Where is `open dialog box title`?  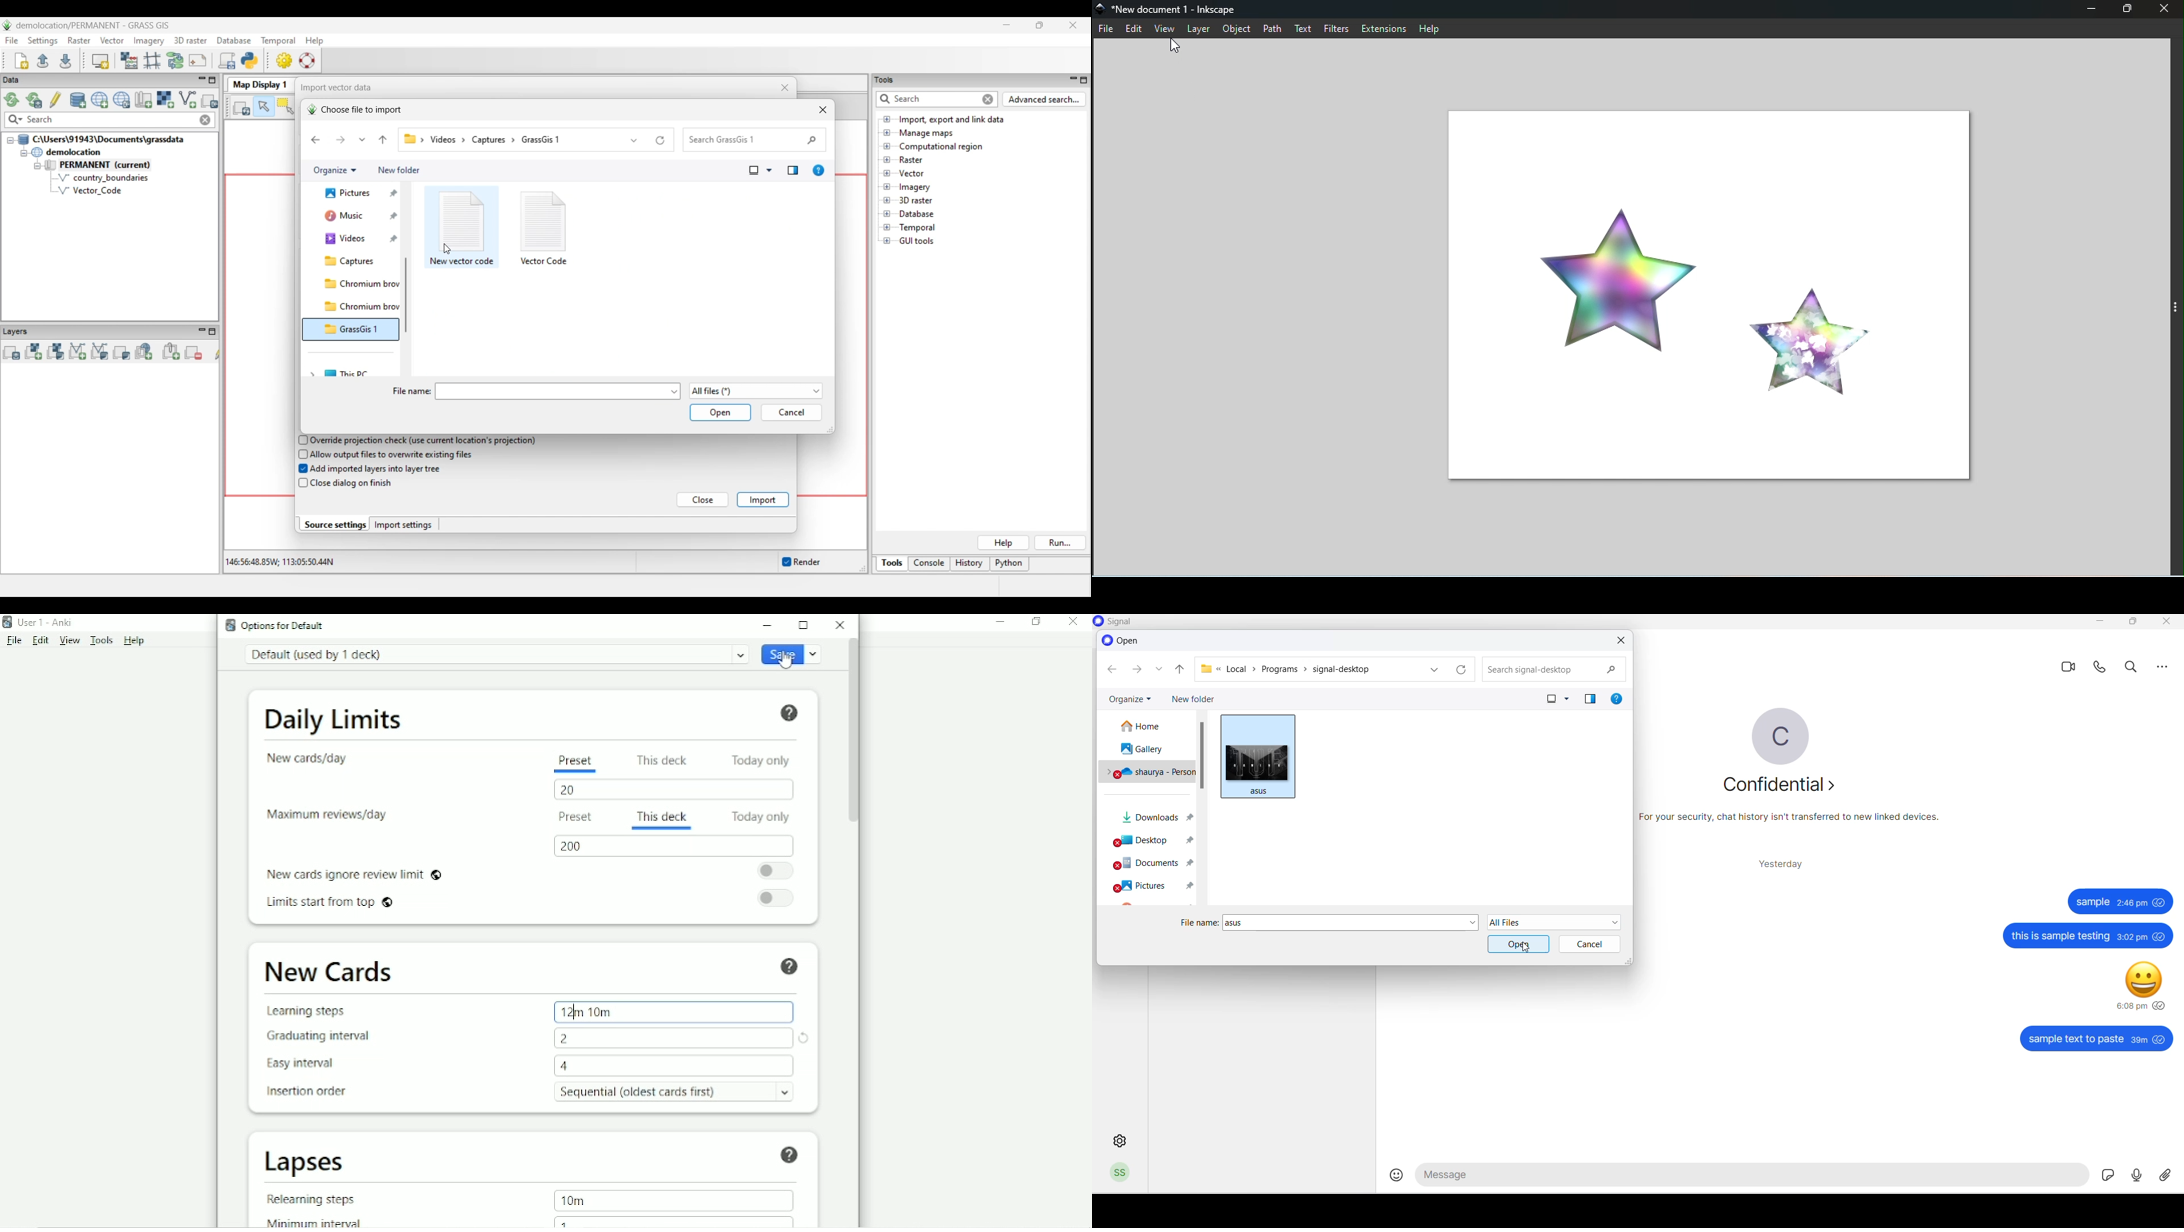
open dialog box title is located at coordinates (1123, 640).